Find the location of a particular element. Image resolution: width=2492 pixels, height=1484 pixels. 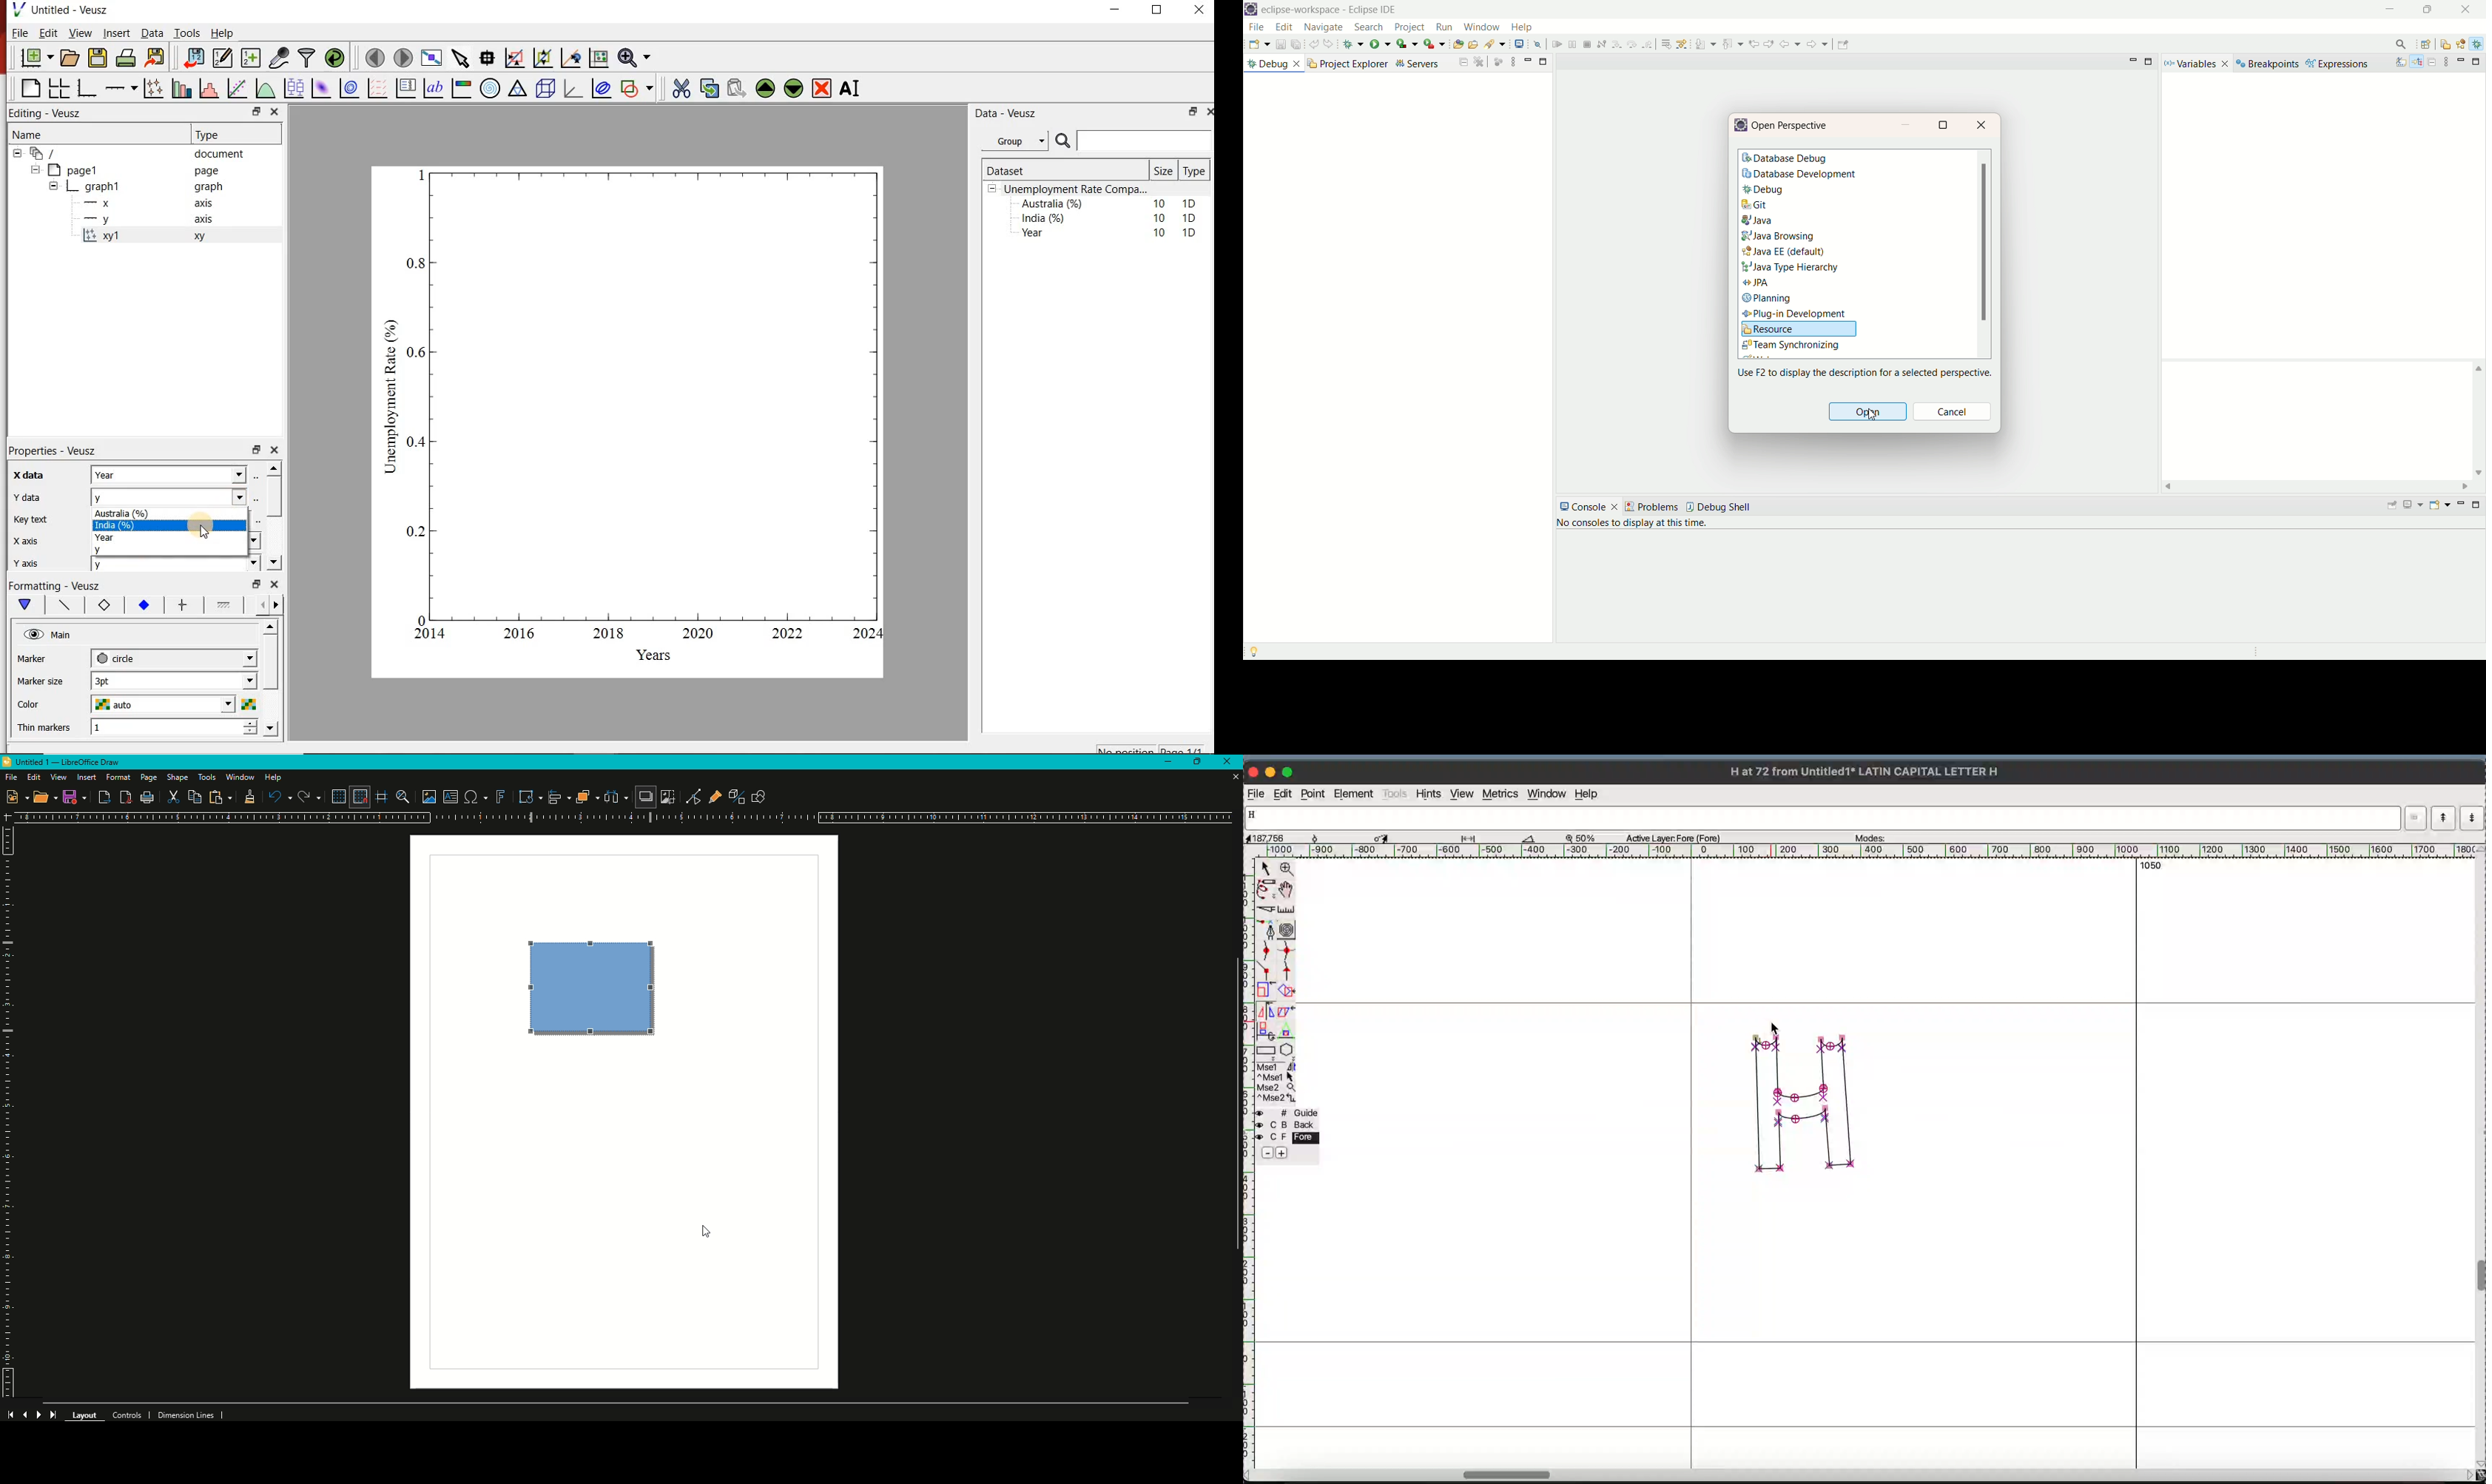

horizontal scrollbar is located at coordinates (1860, 1476).